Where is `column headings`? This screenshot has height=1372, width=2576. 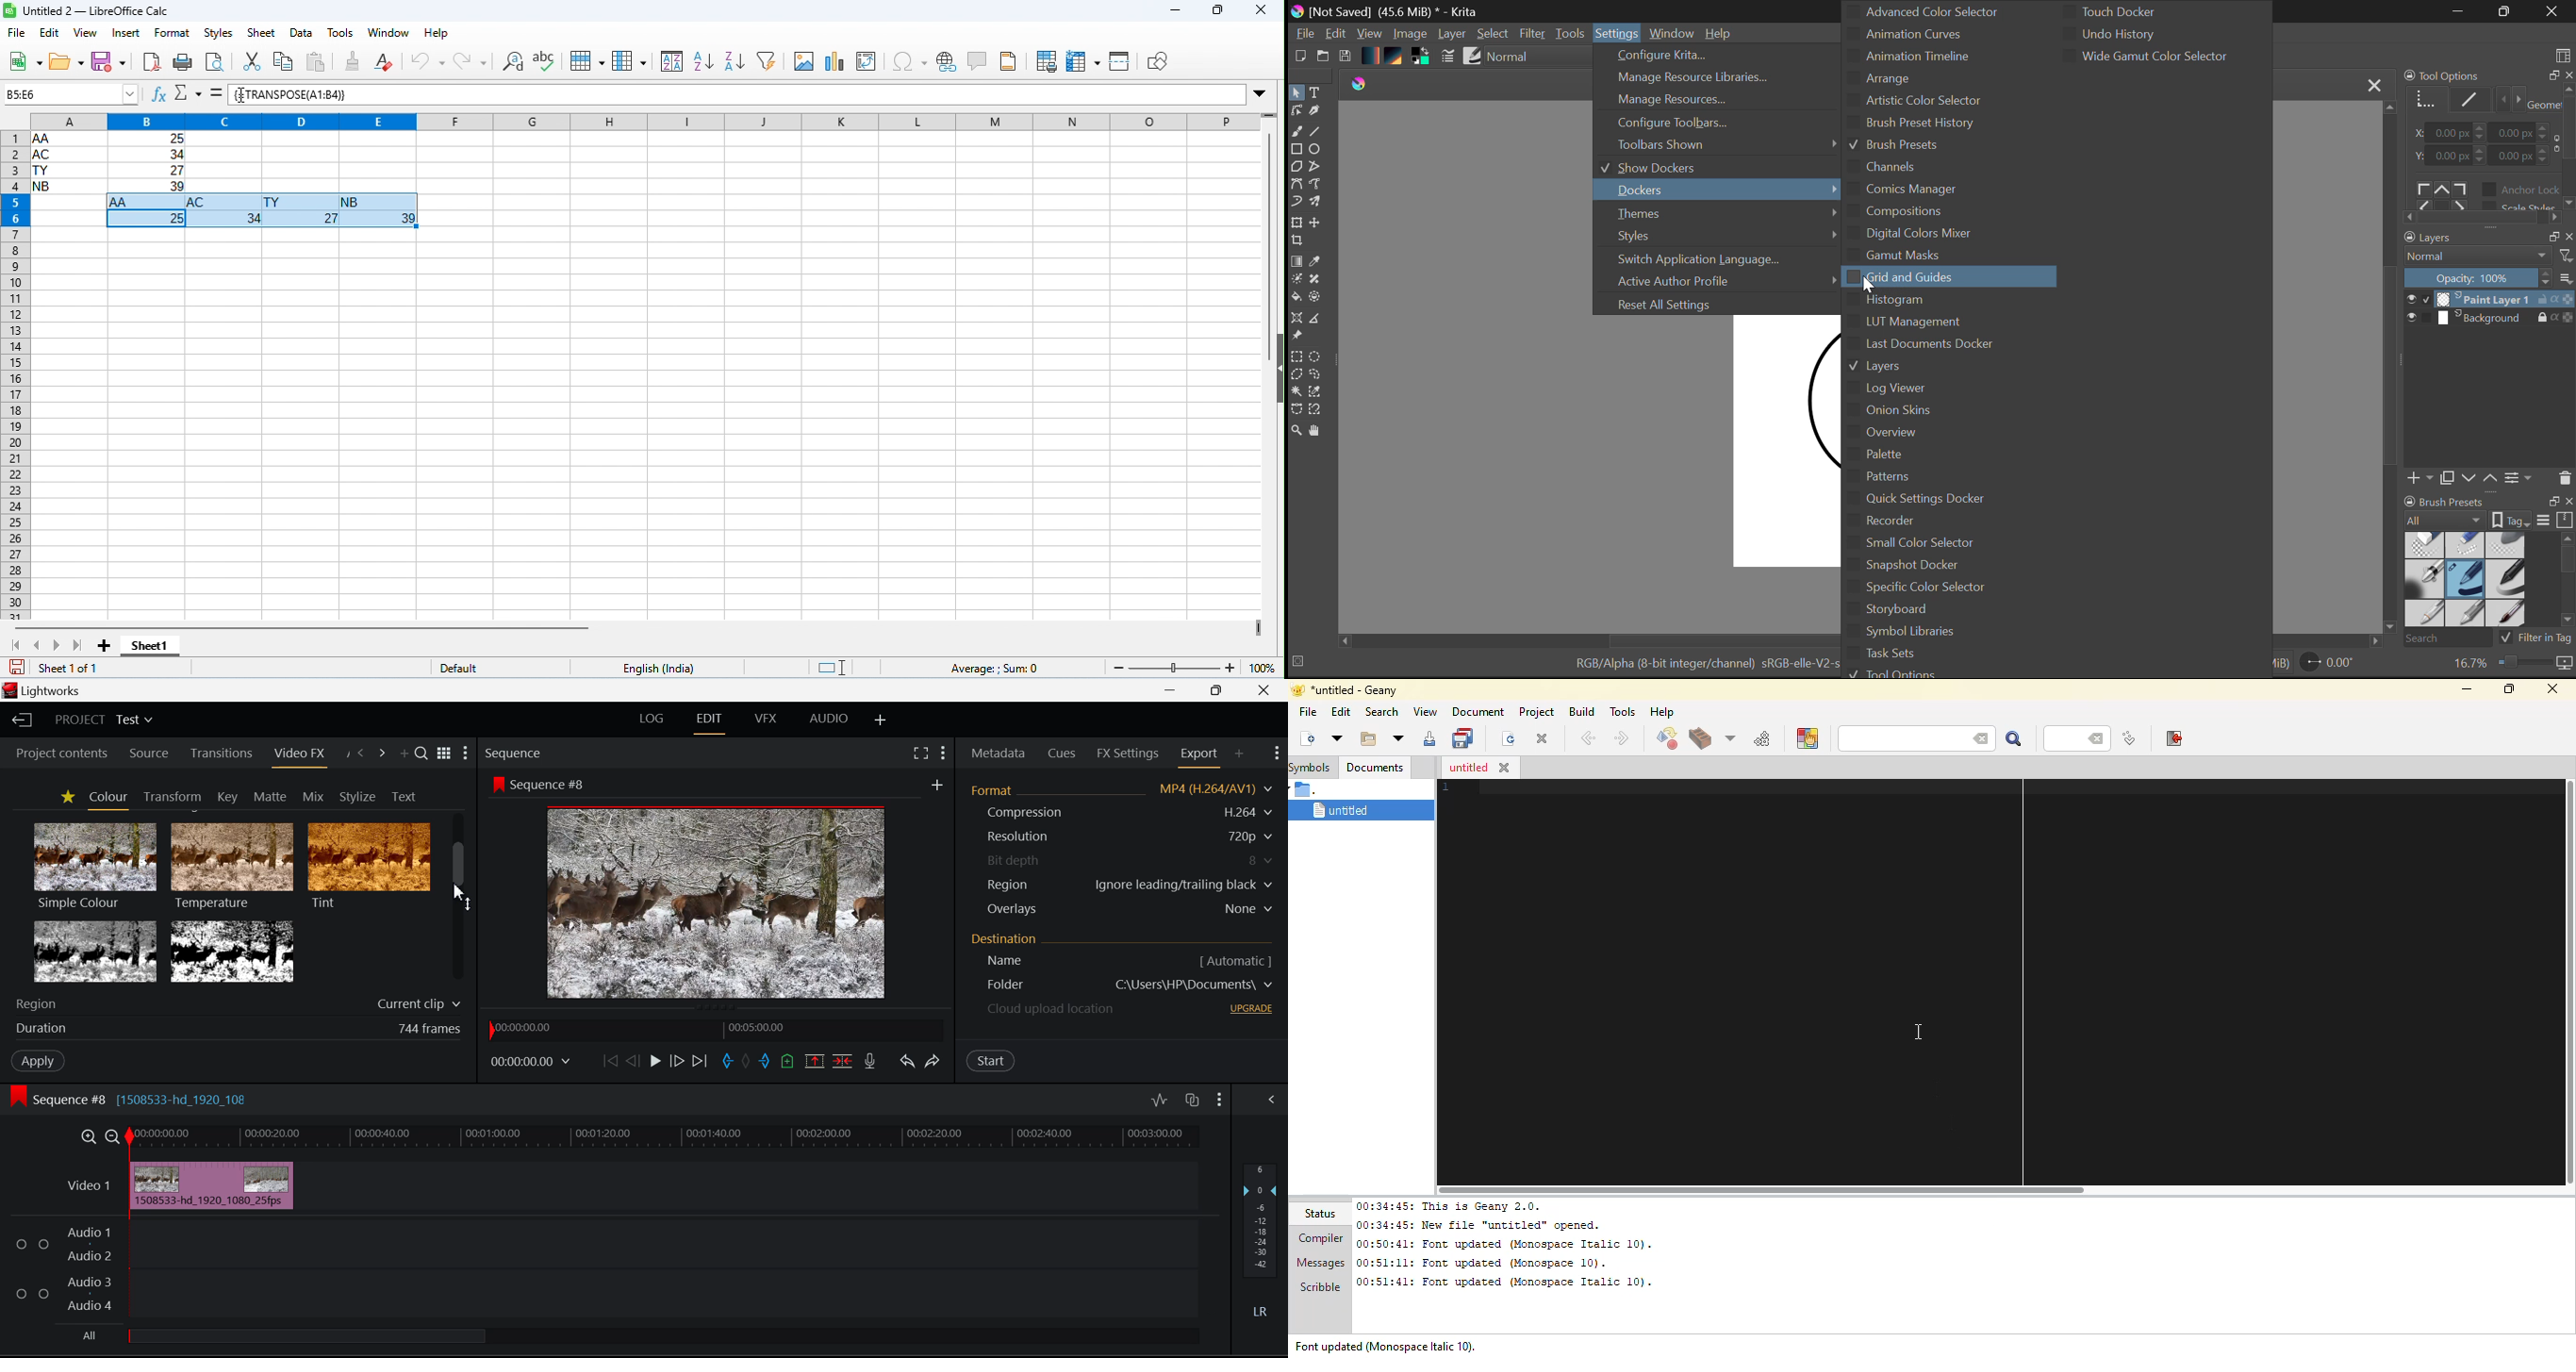
column headings is located at coordinates (632, 120).